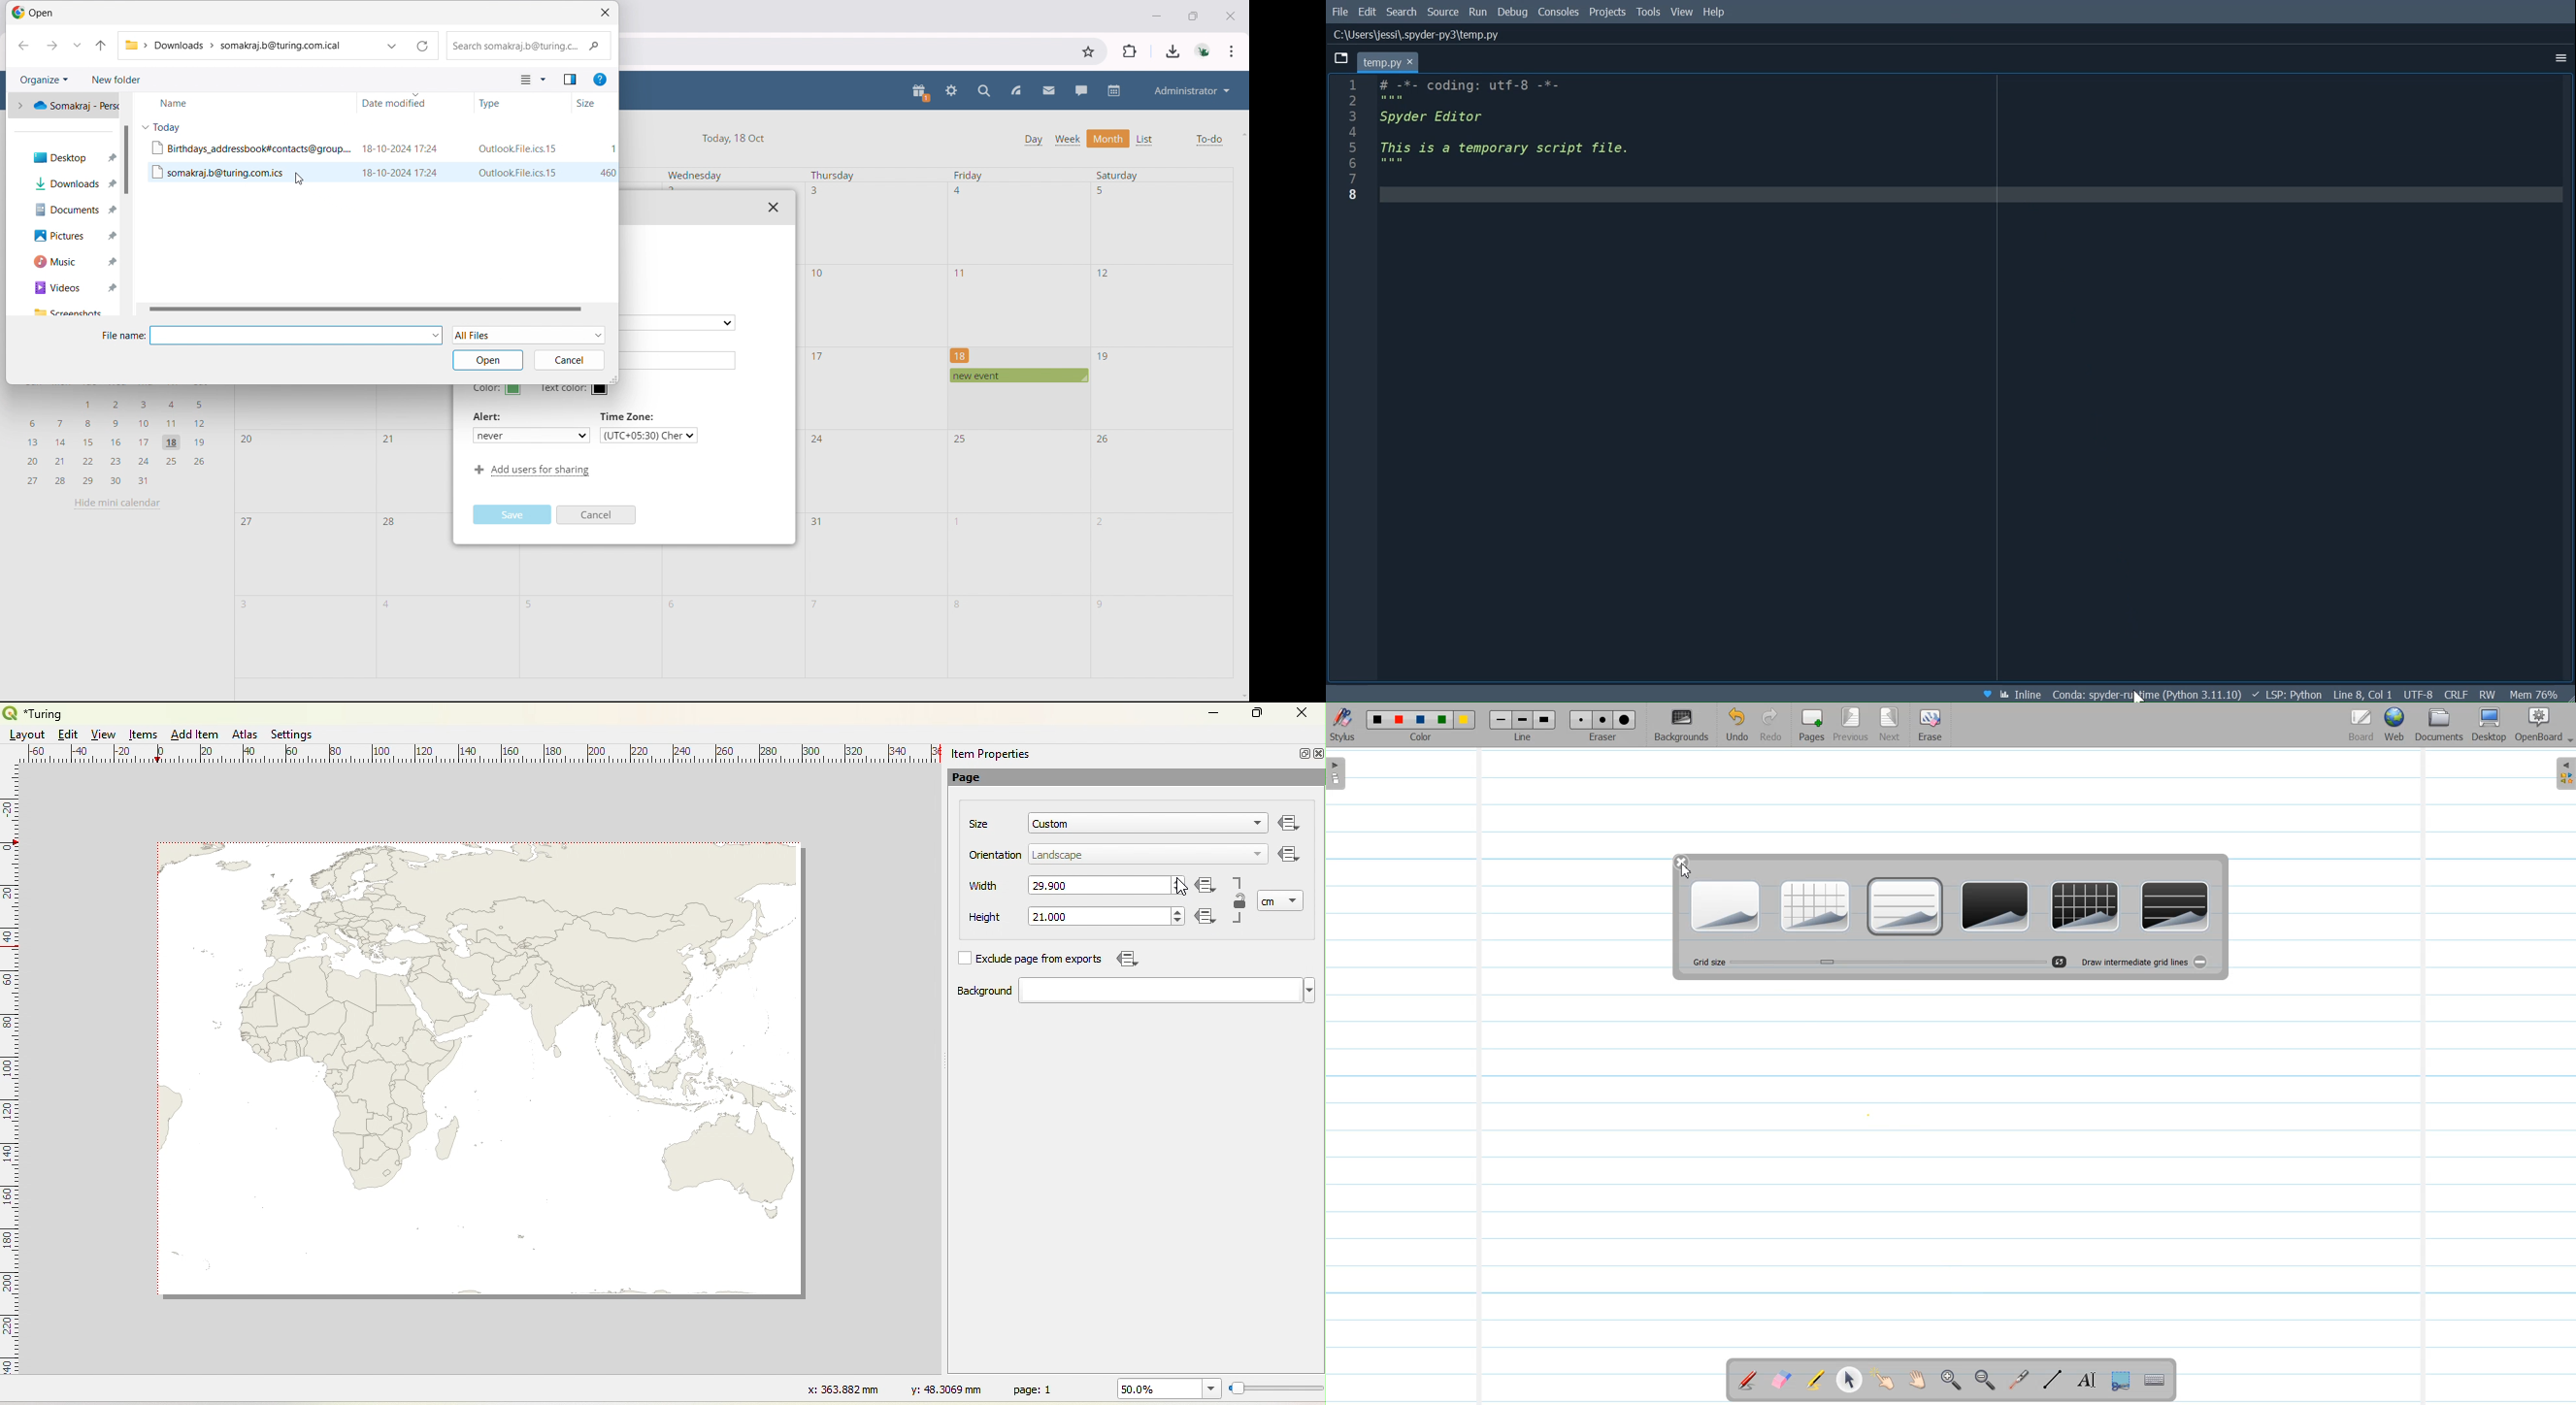 The width and height of the screenshot is (2576, 1428). I want to click on customize & control, so click(1232, 51).